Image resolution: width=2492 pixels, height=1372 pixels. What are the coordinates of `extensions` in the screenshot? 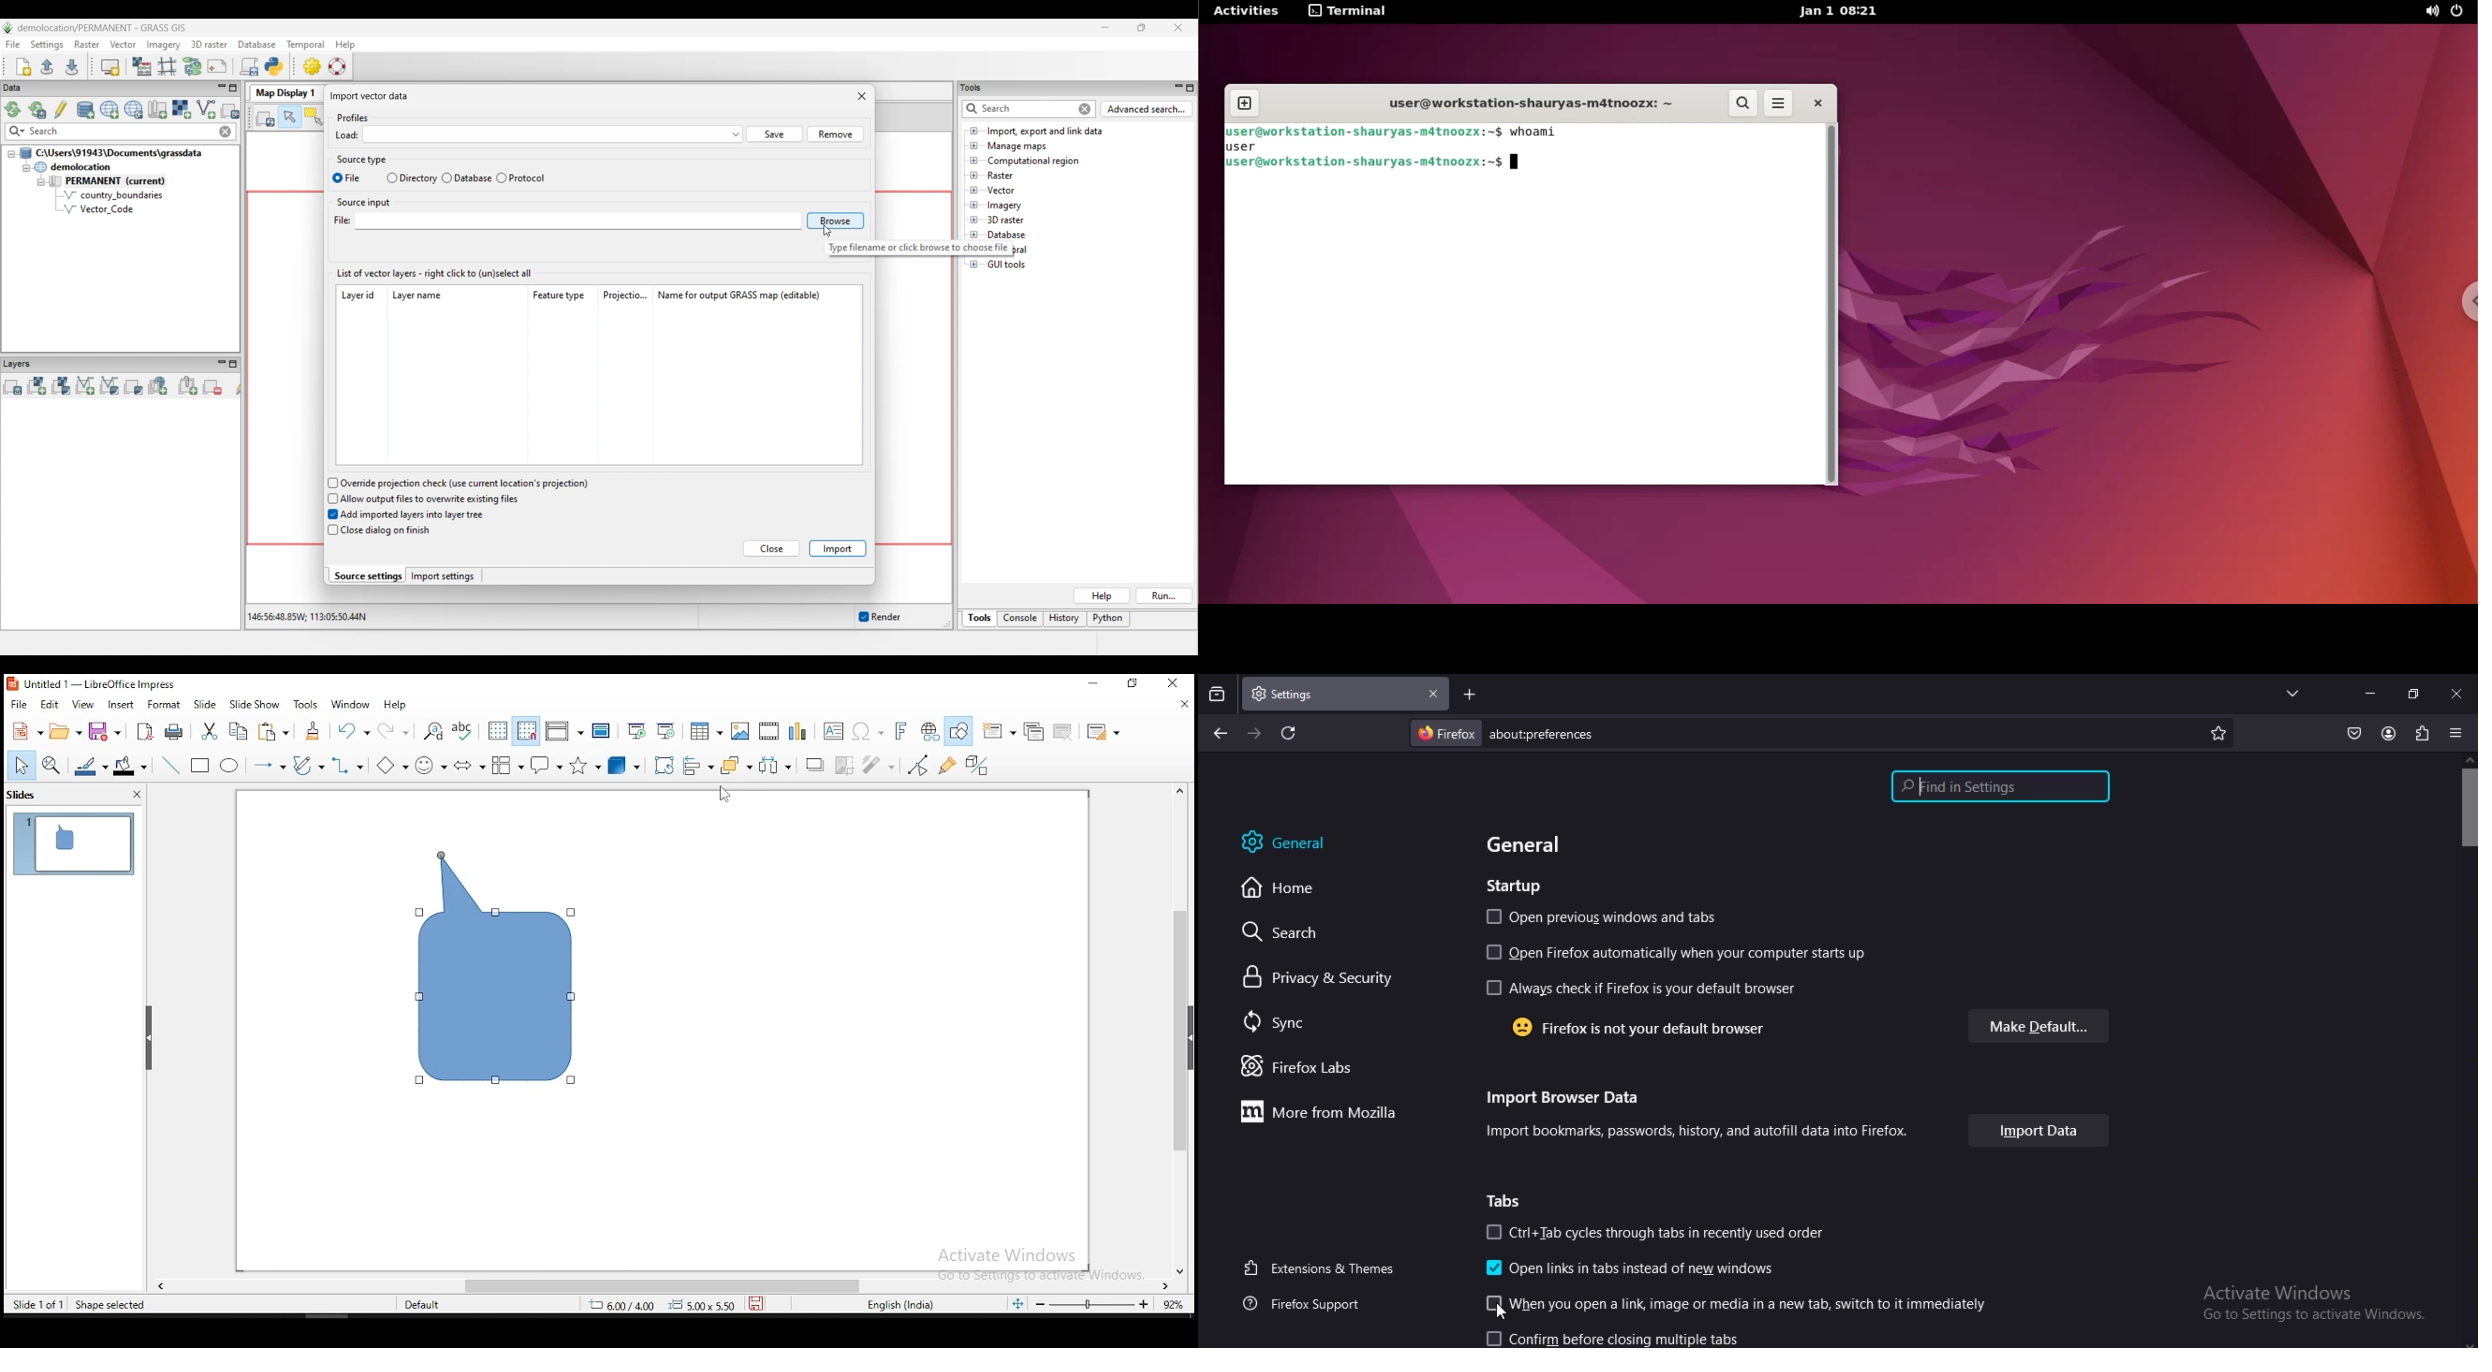 It's located at (2420, 732).